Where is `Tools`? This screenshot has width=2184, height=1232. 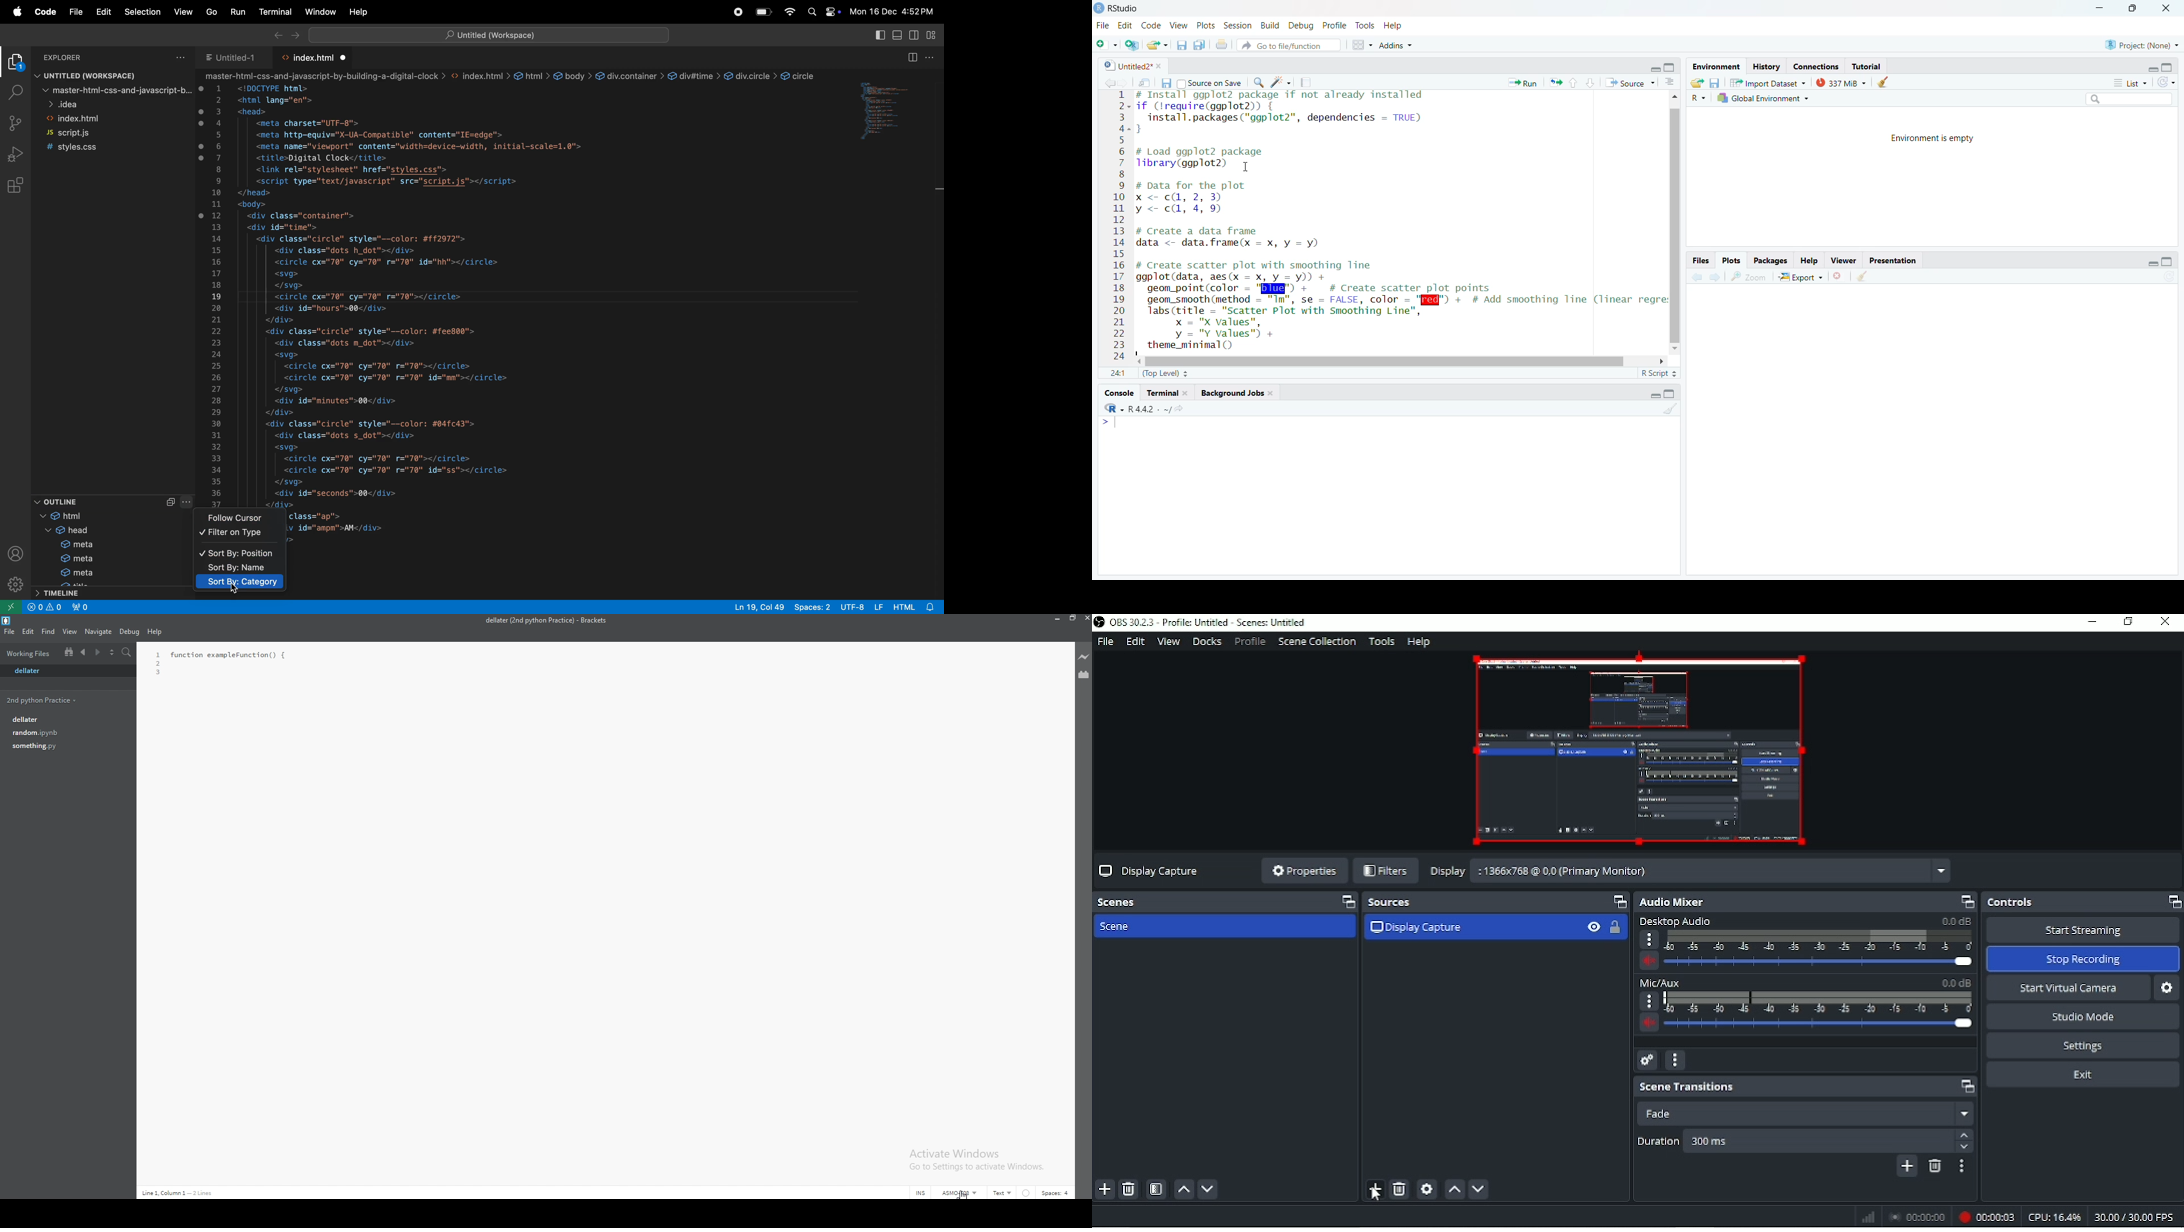
Tools is located at coordinates (1364, 27).